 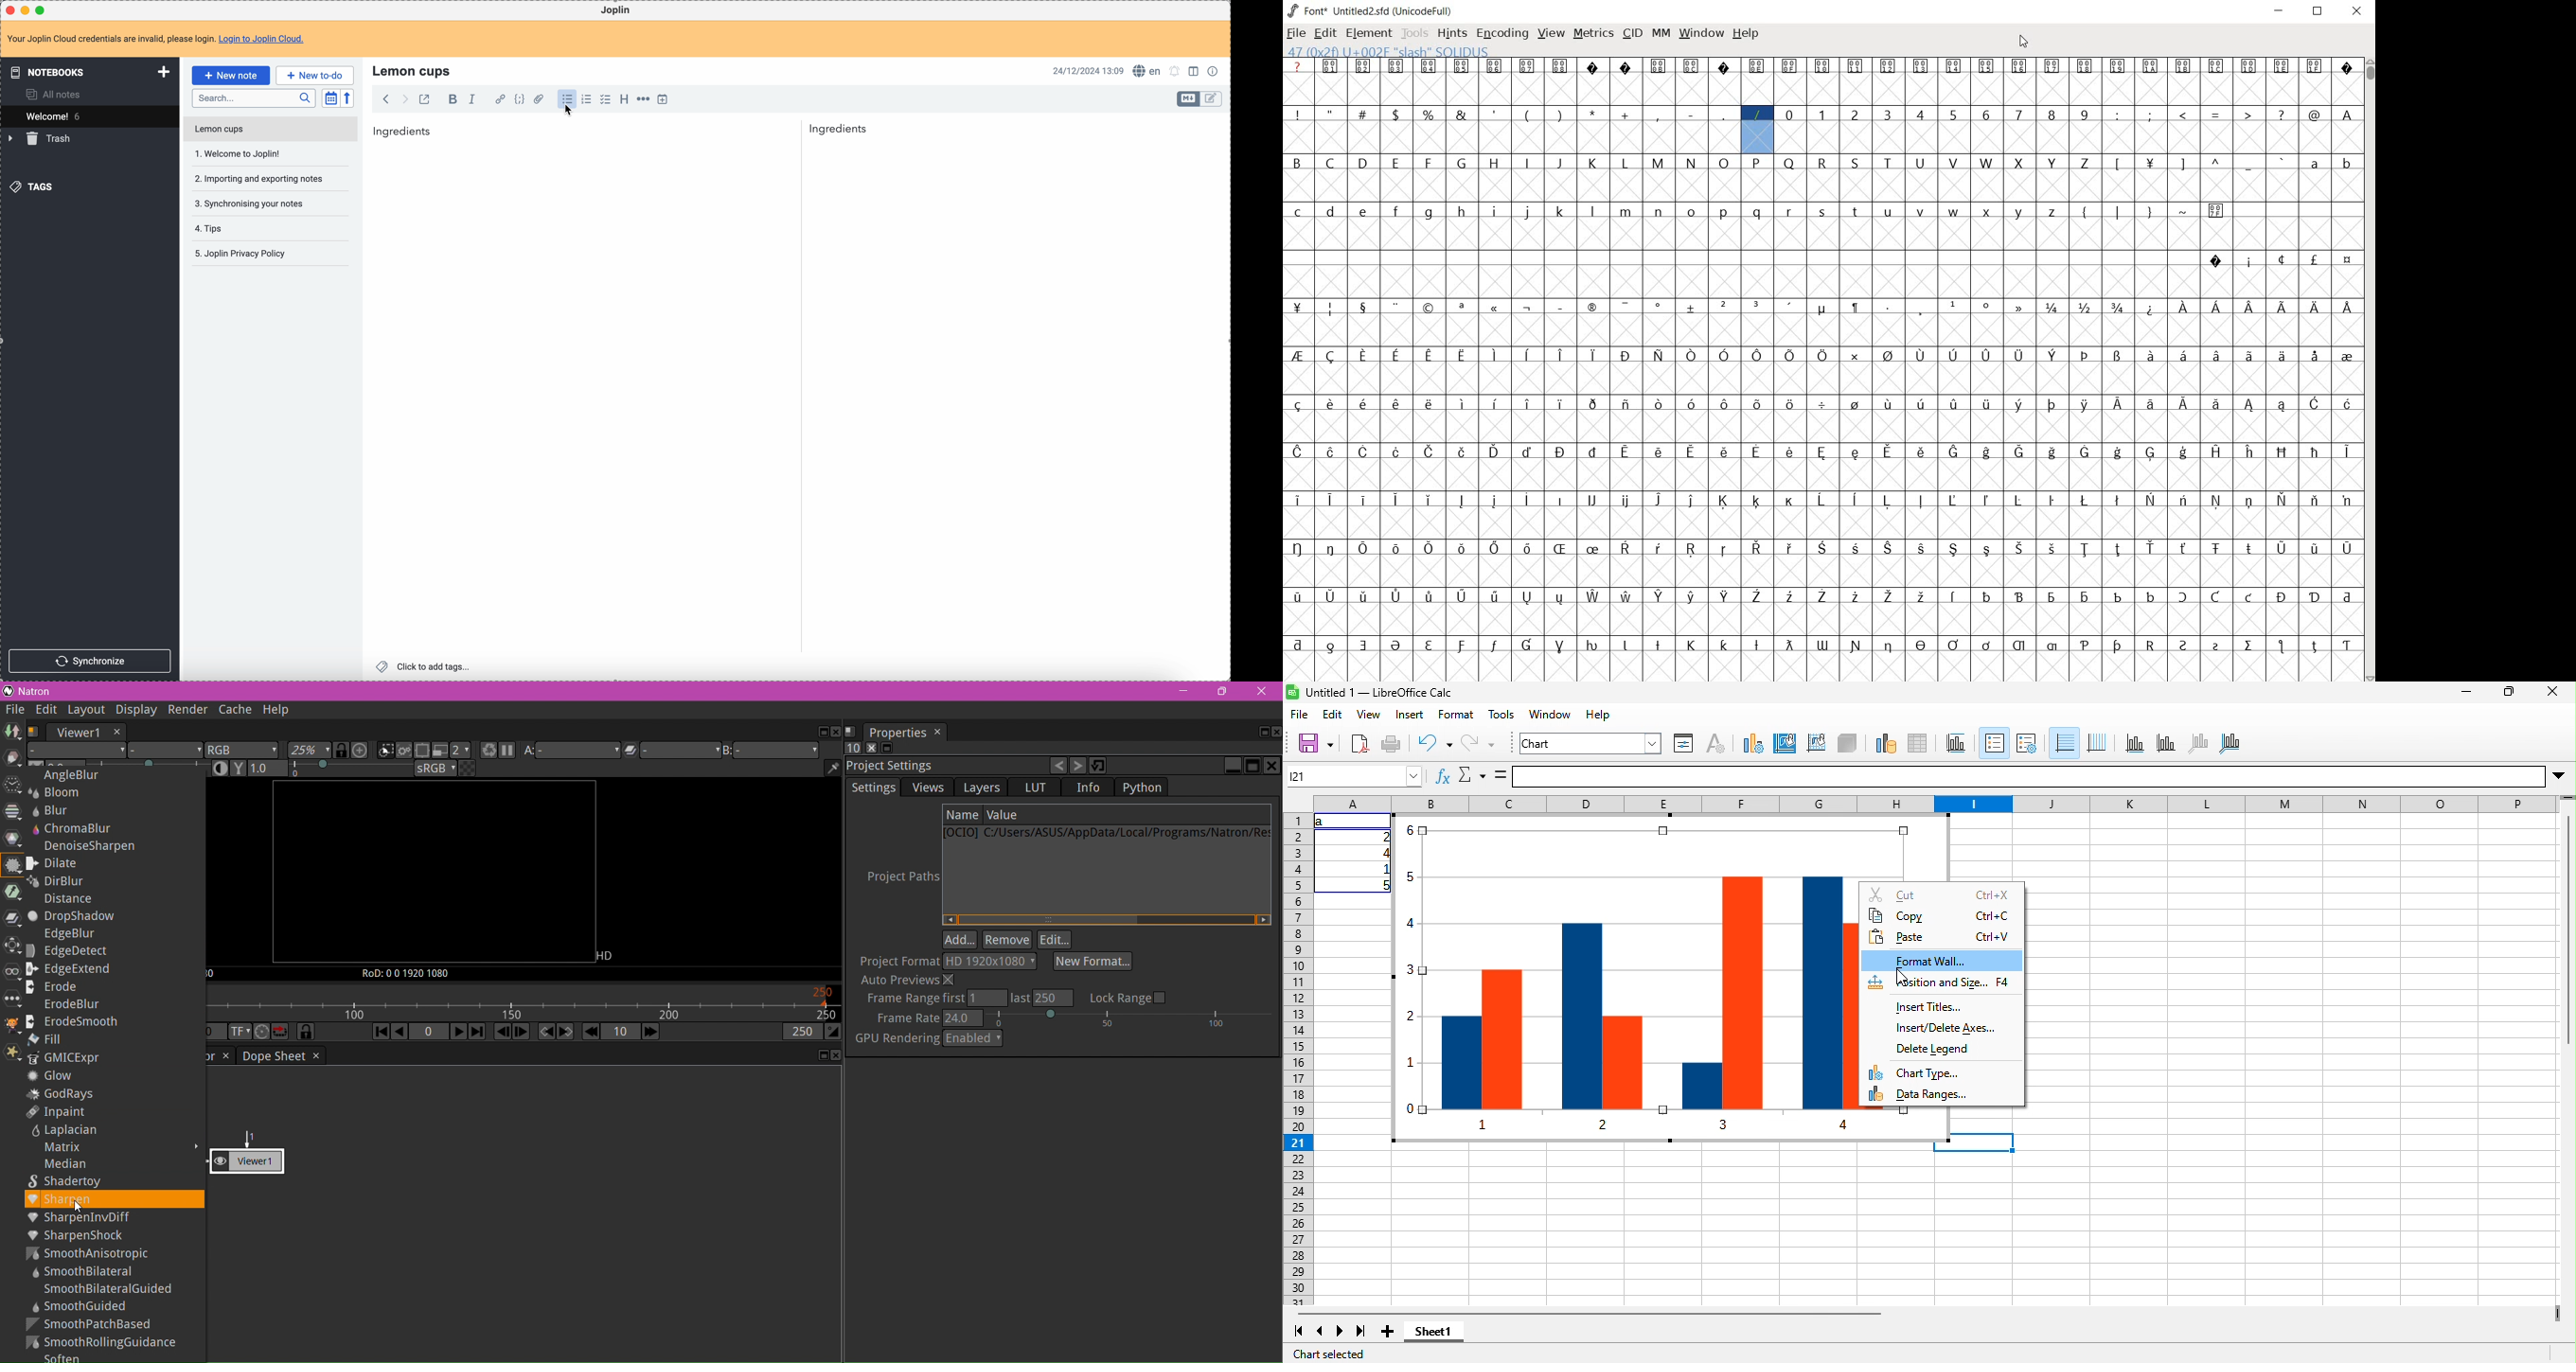 What do you see at coordinates (1471, 775) in the screenshot?
I see `select function` at bounding box center [1471, 775].